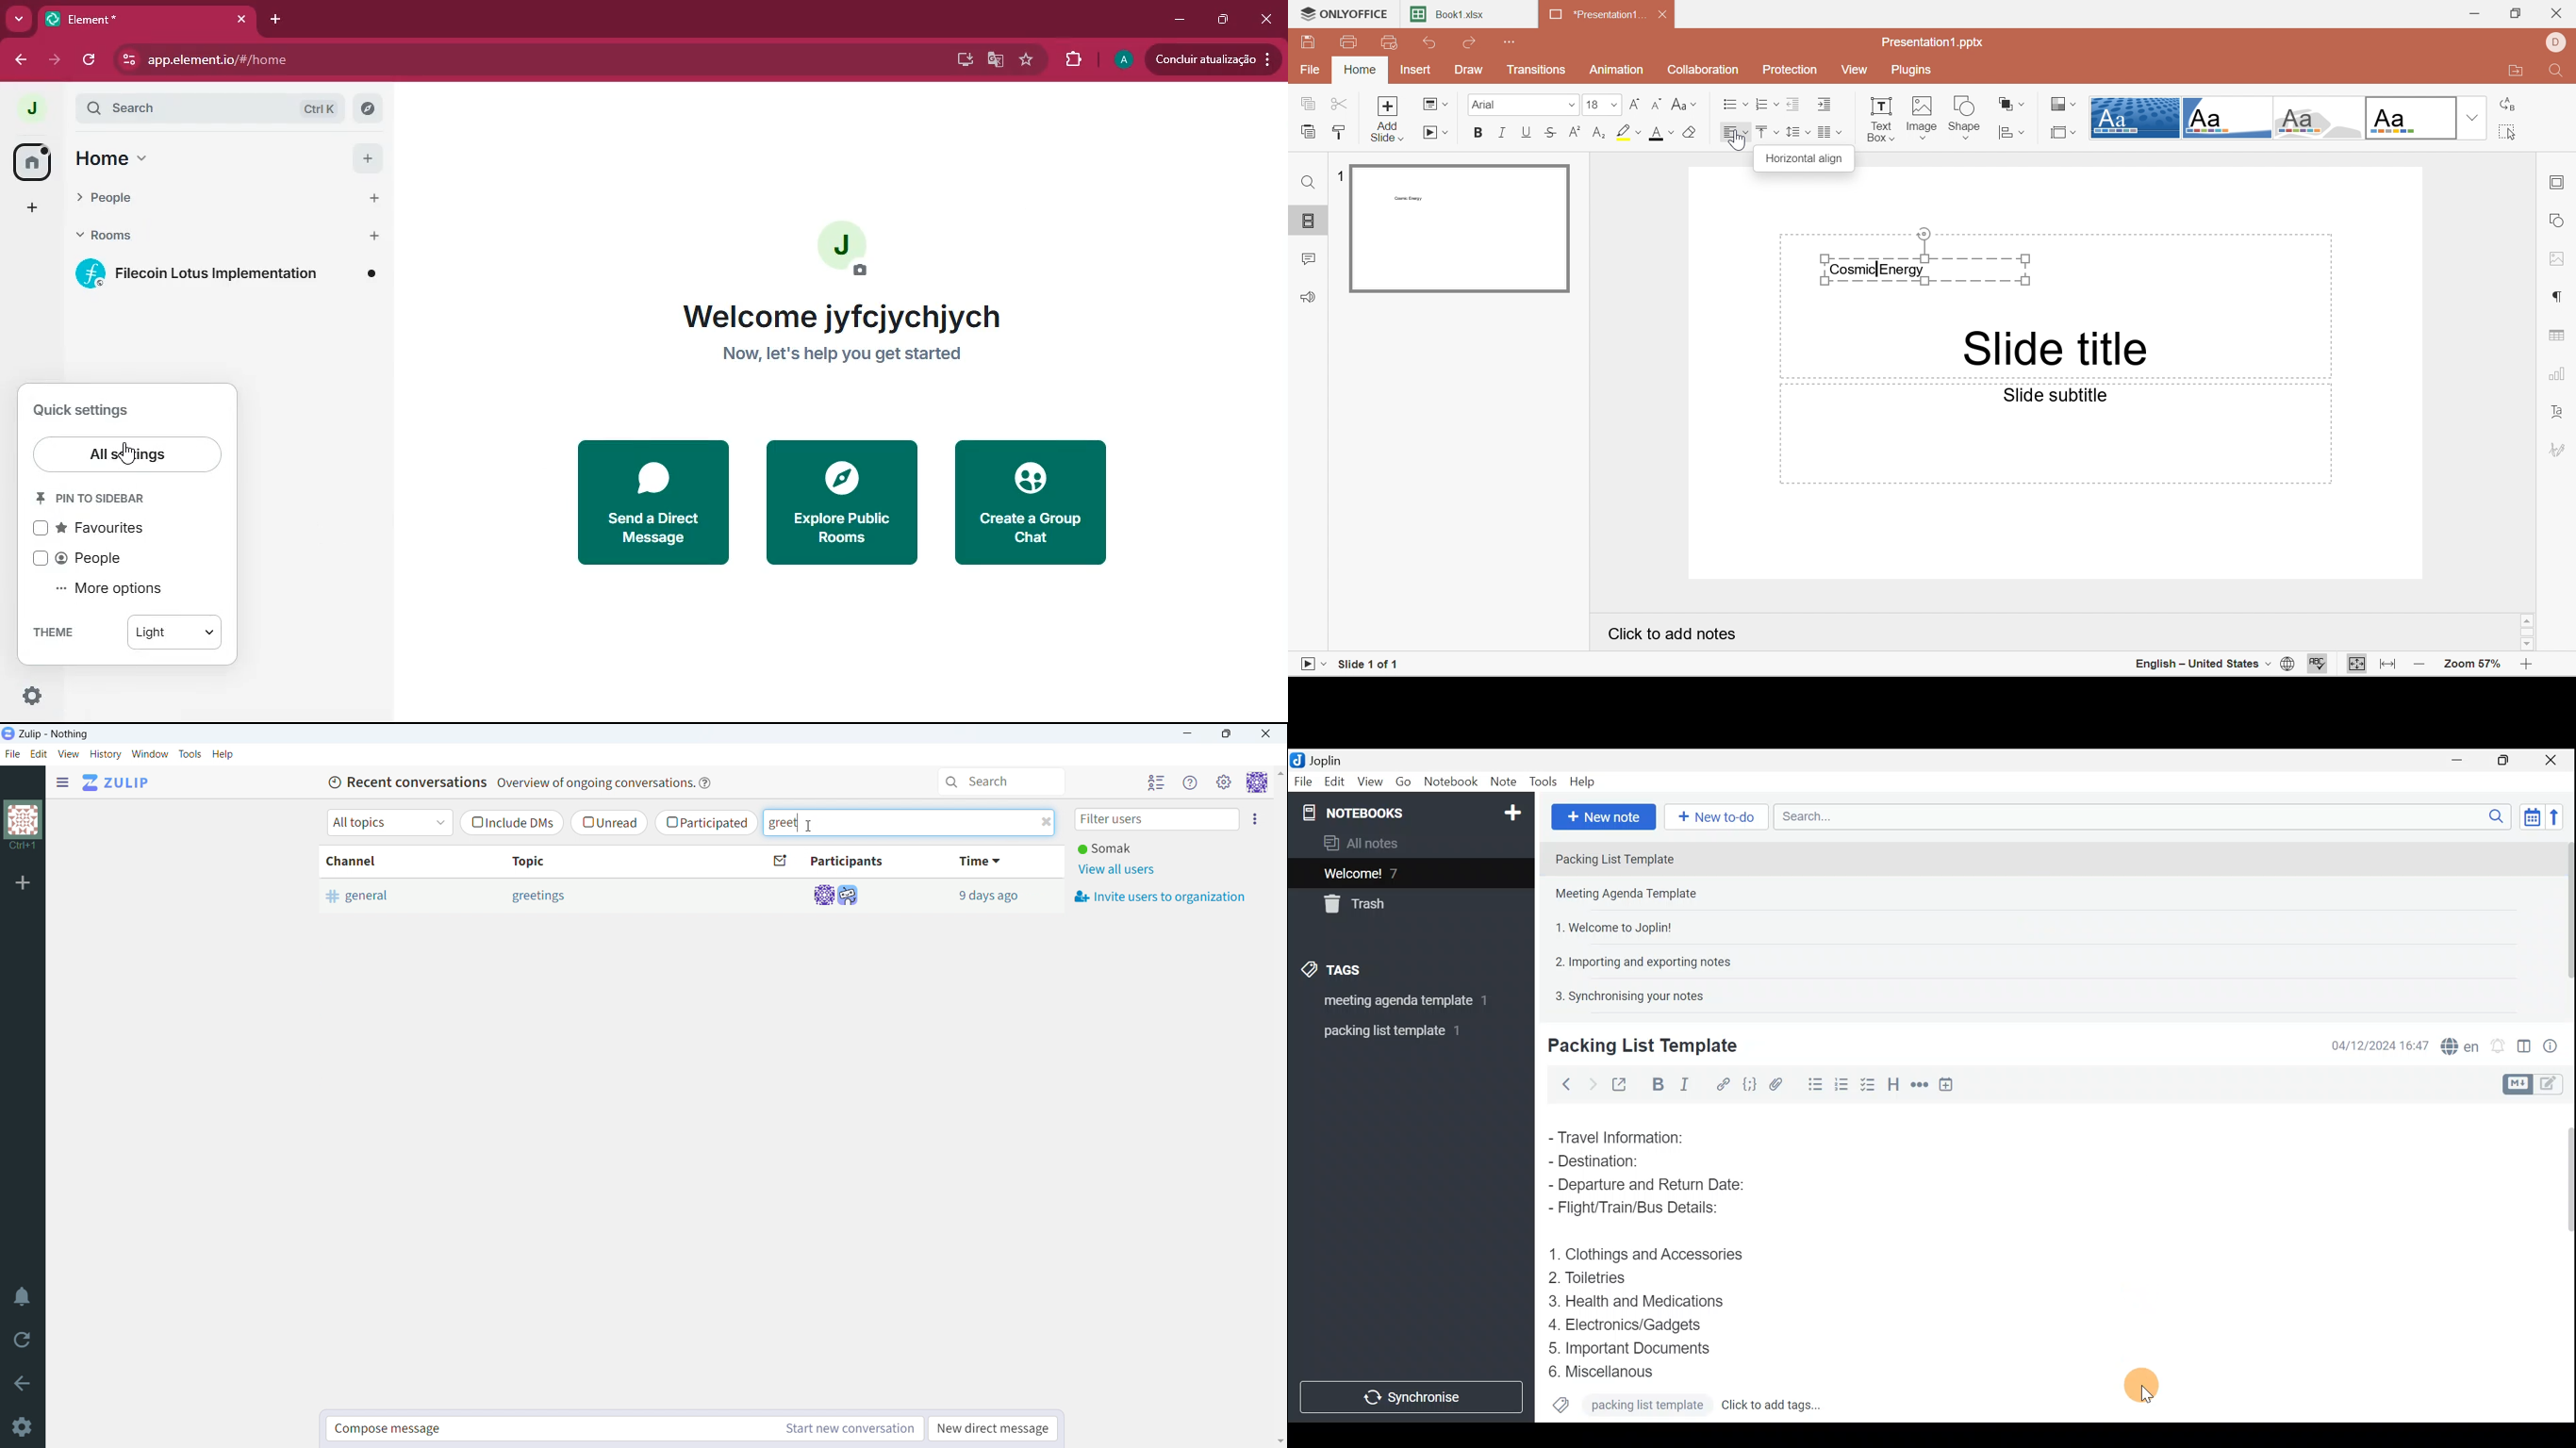  I want to click on Set document language, so click(2284, 665).